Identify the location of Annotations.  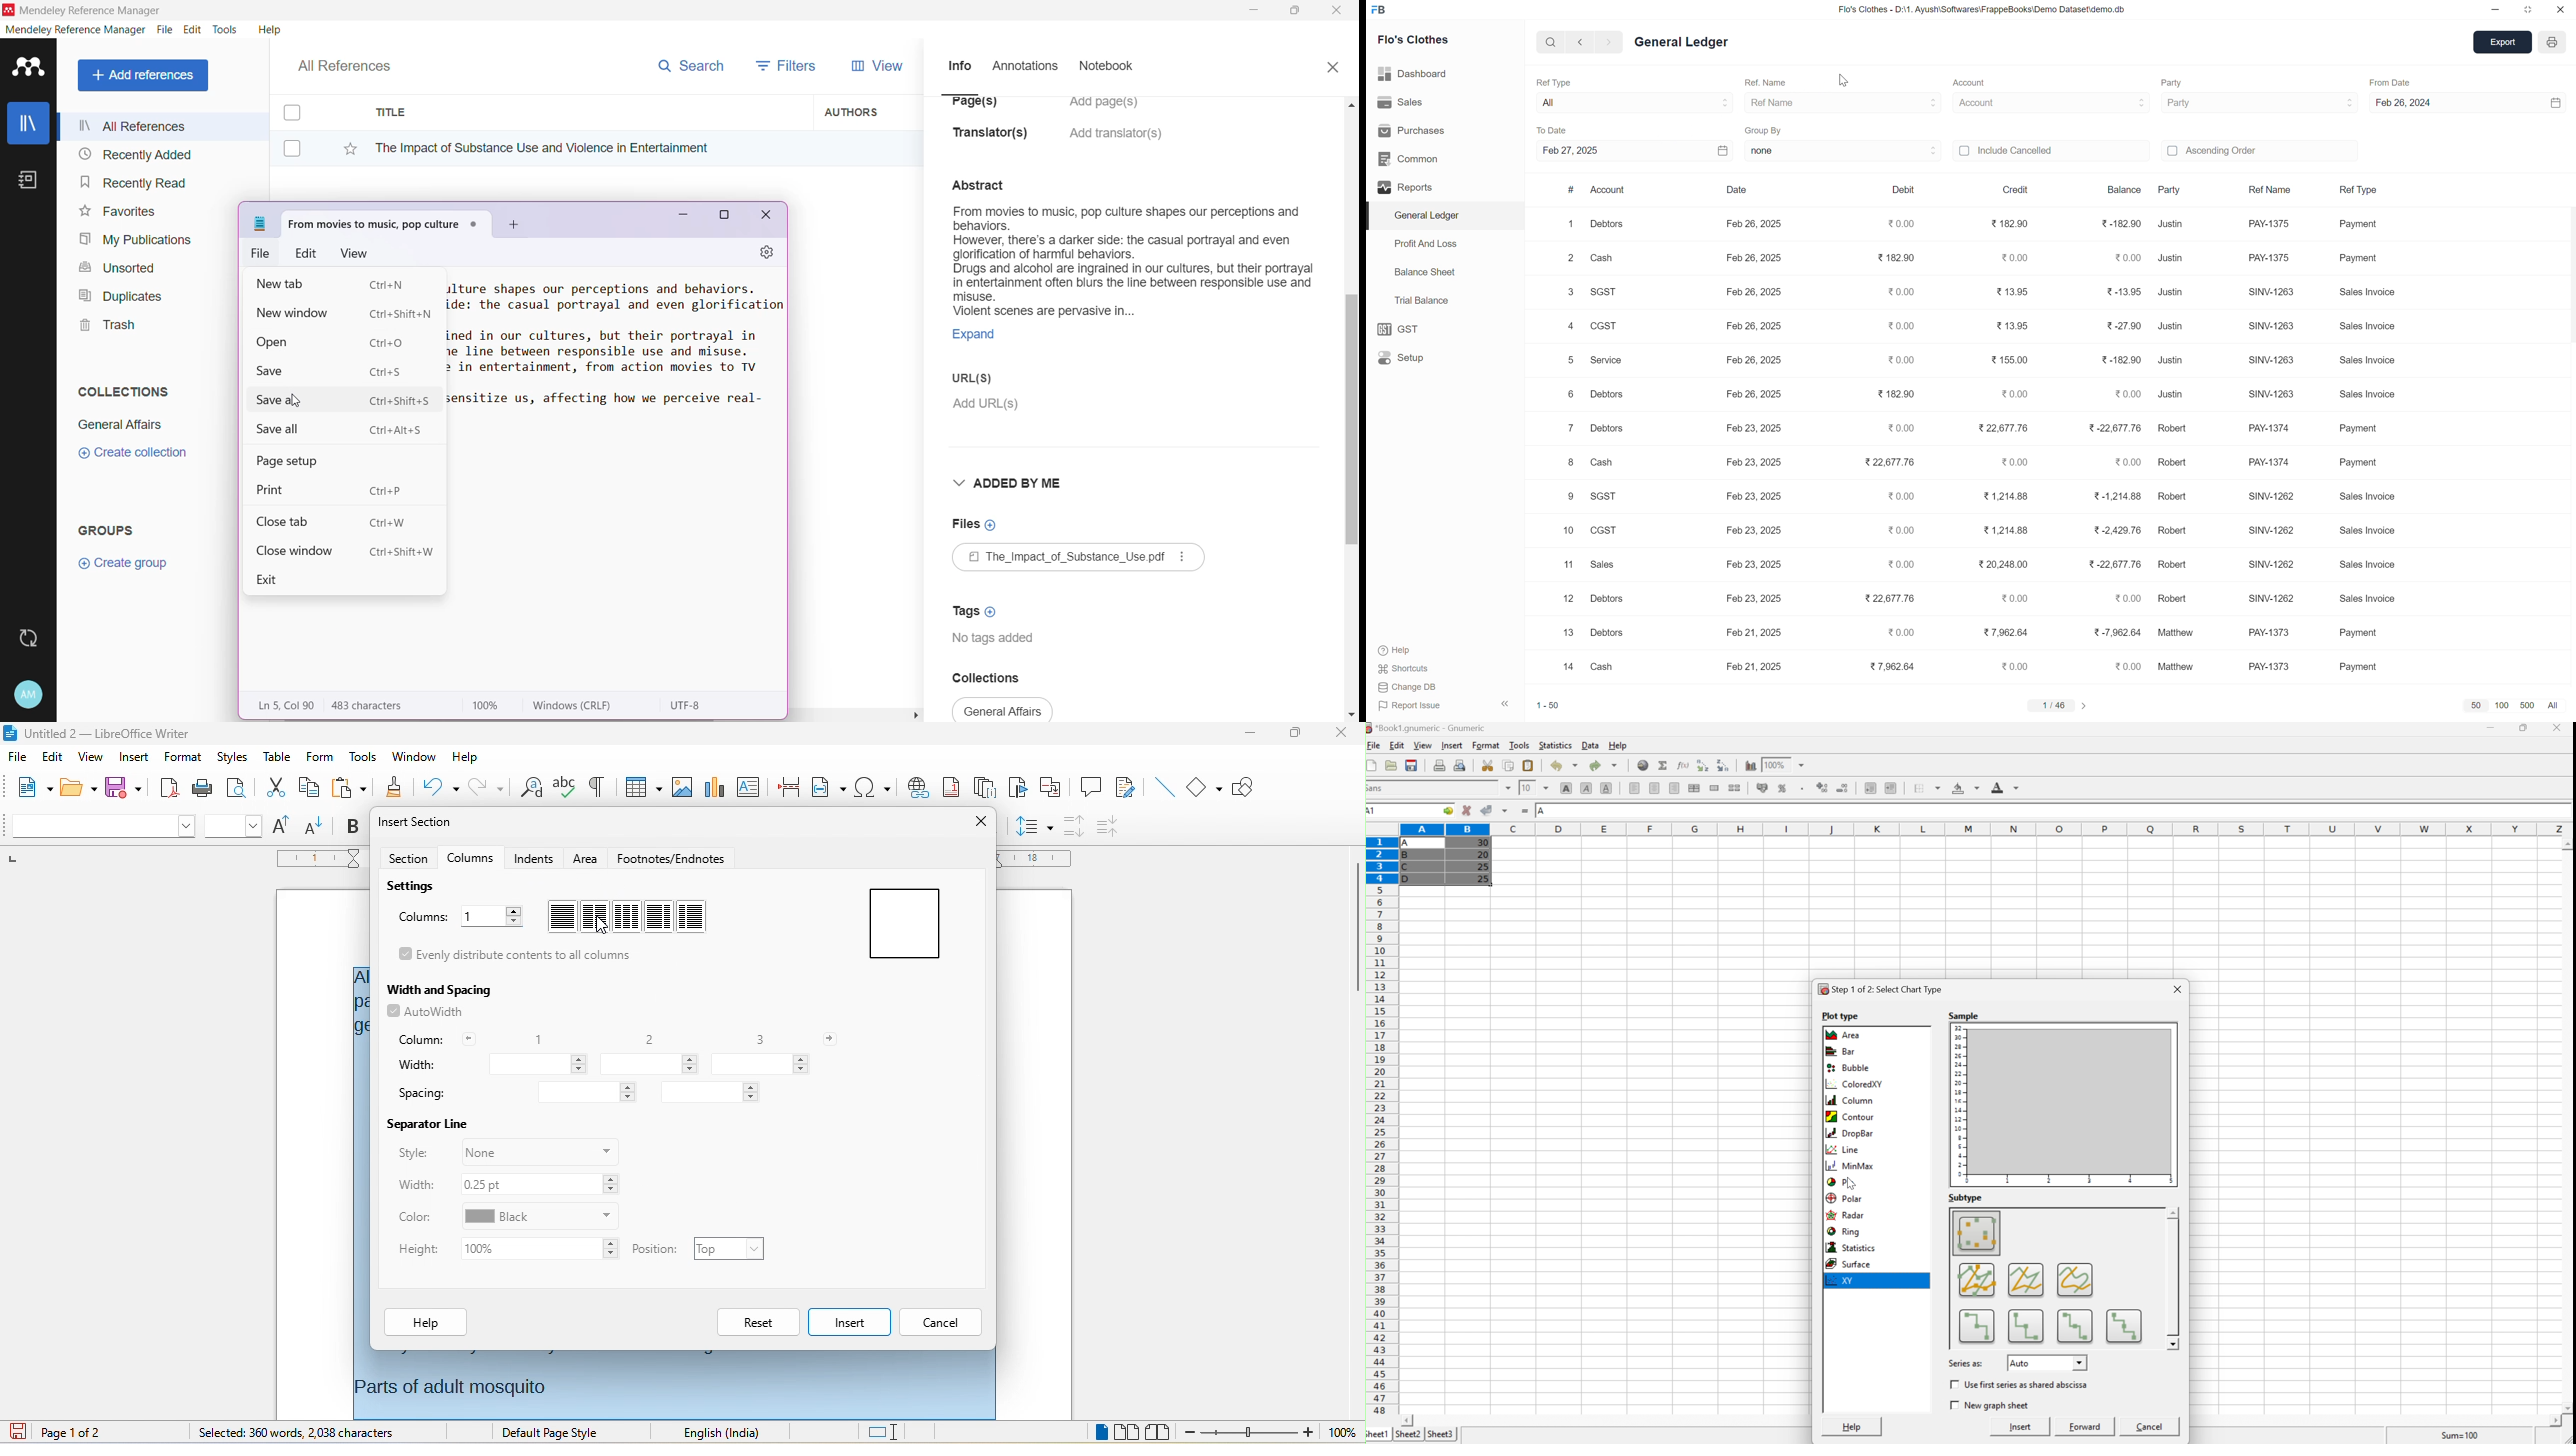
(1024, 67).